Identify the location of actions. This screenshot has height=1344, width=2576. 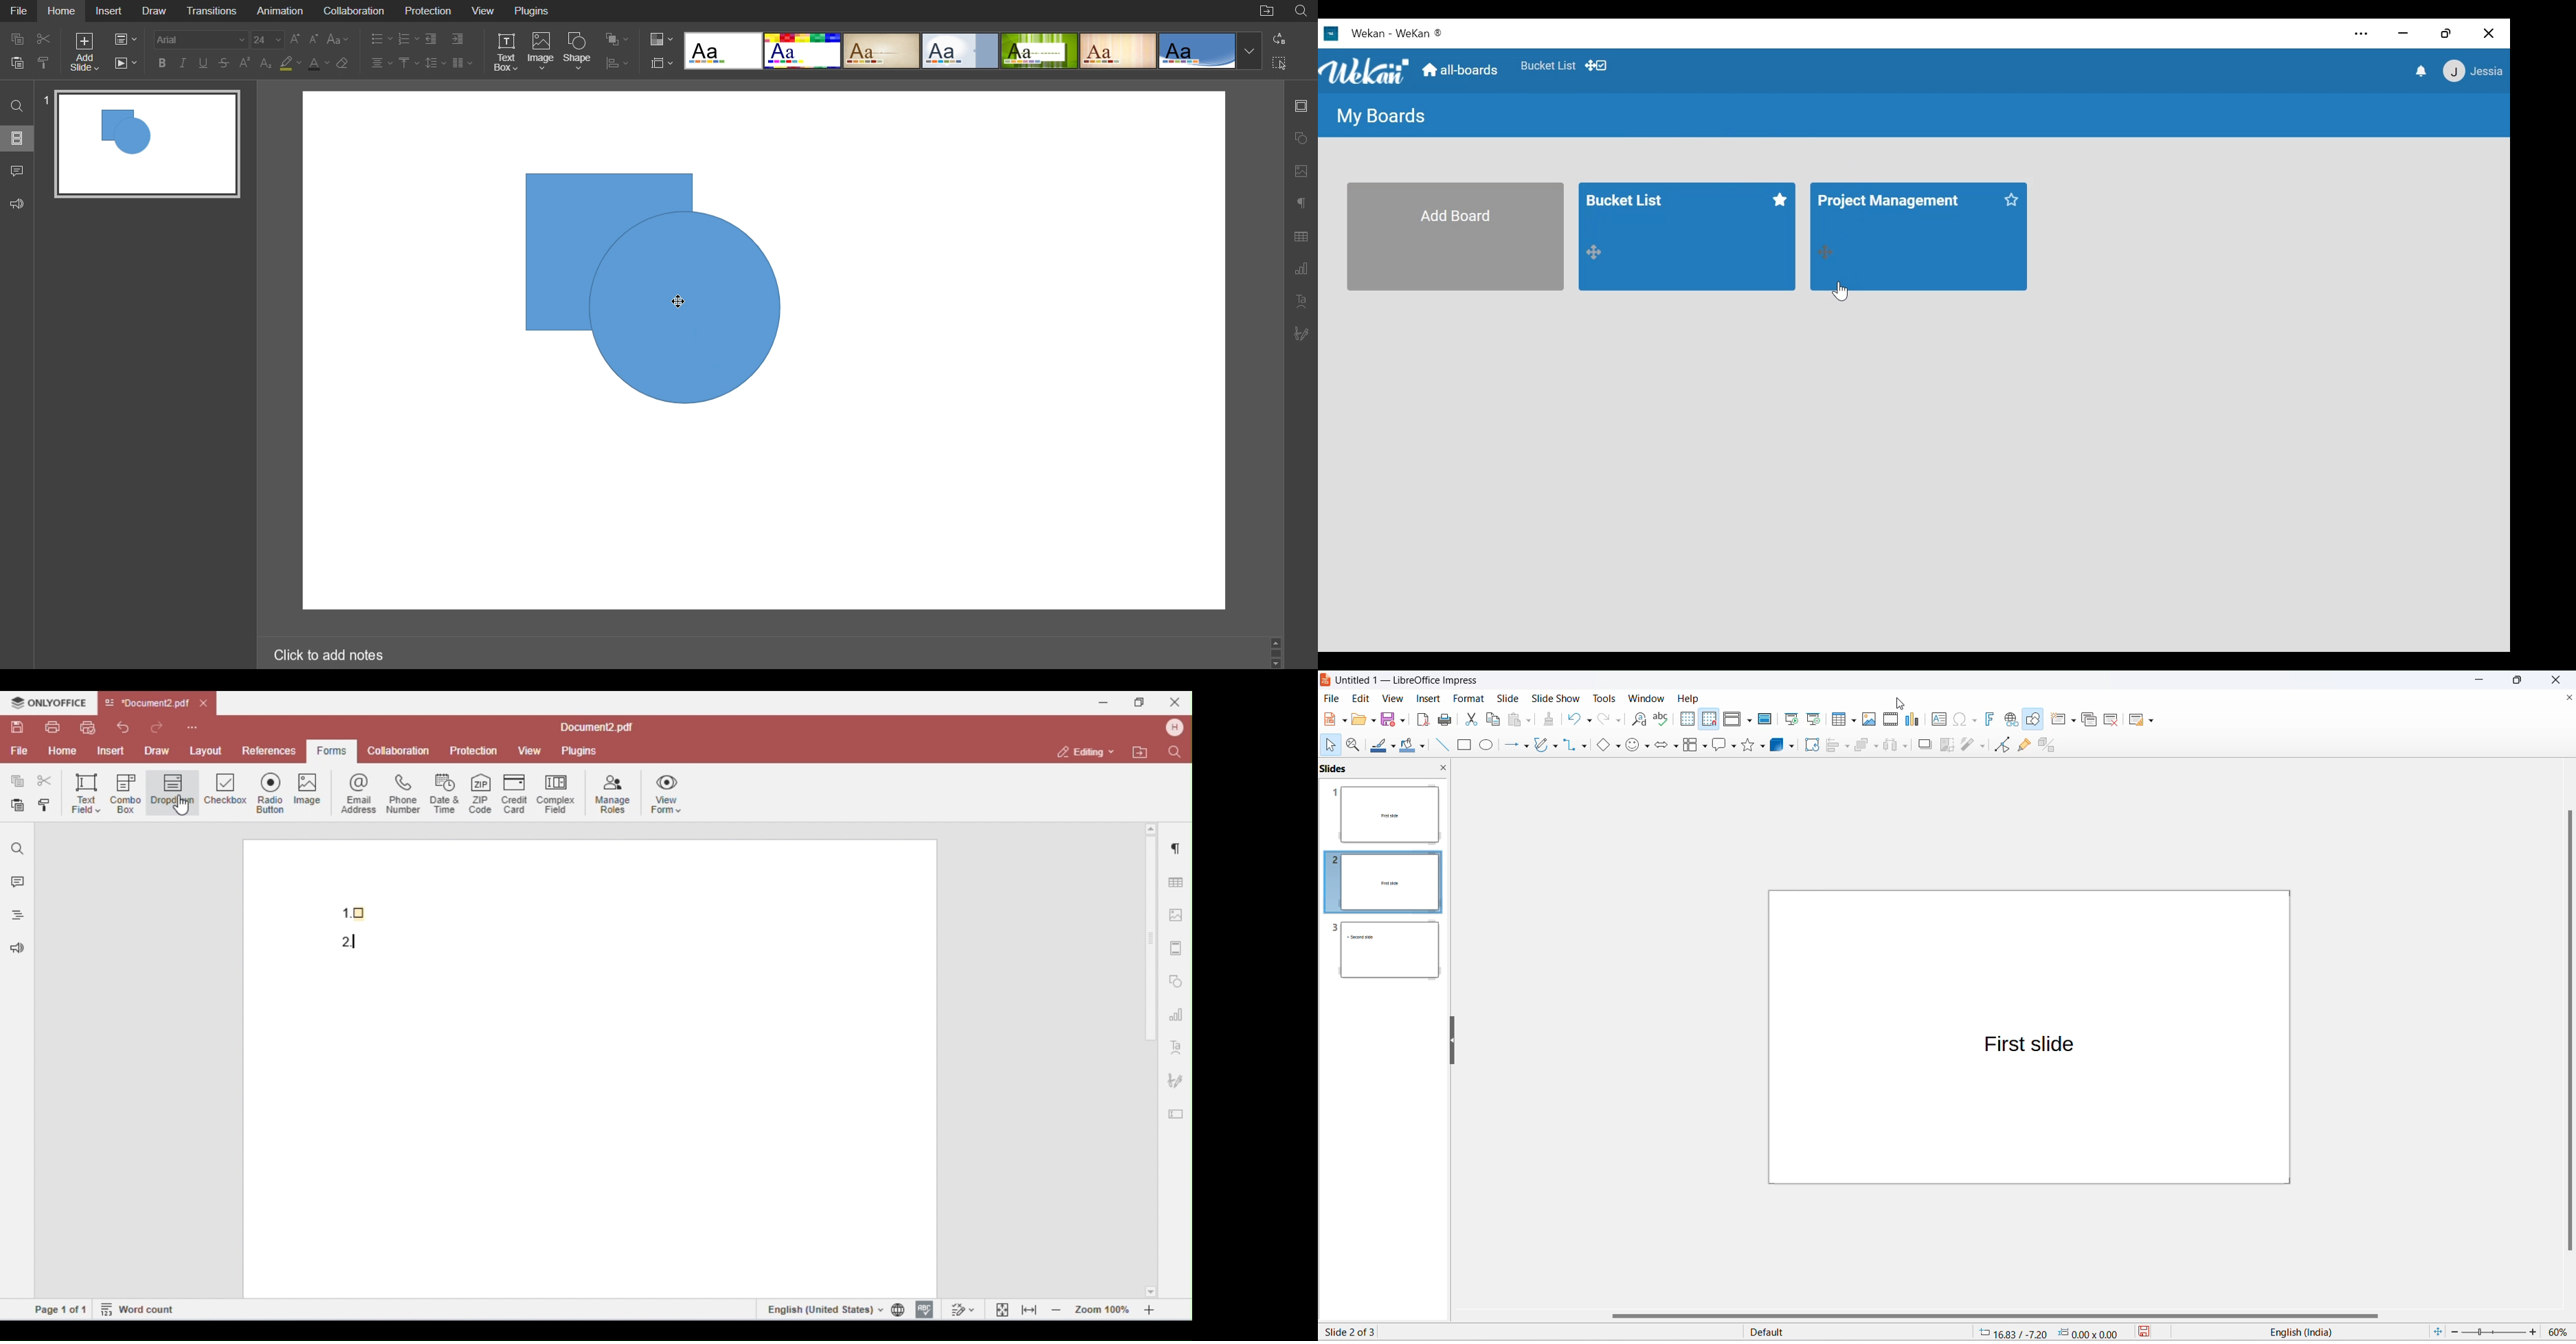
(1823, 251).